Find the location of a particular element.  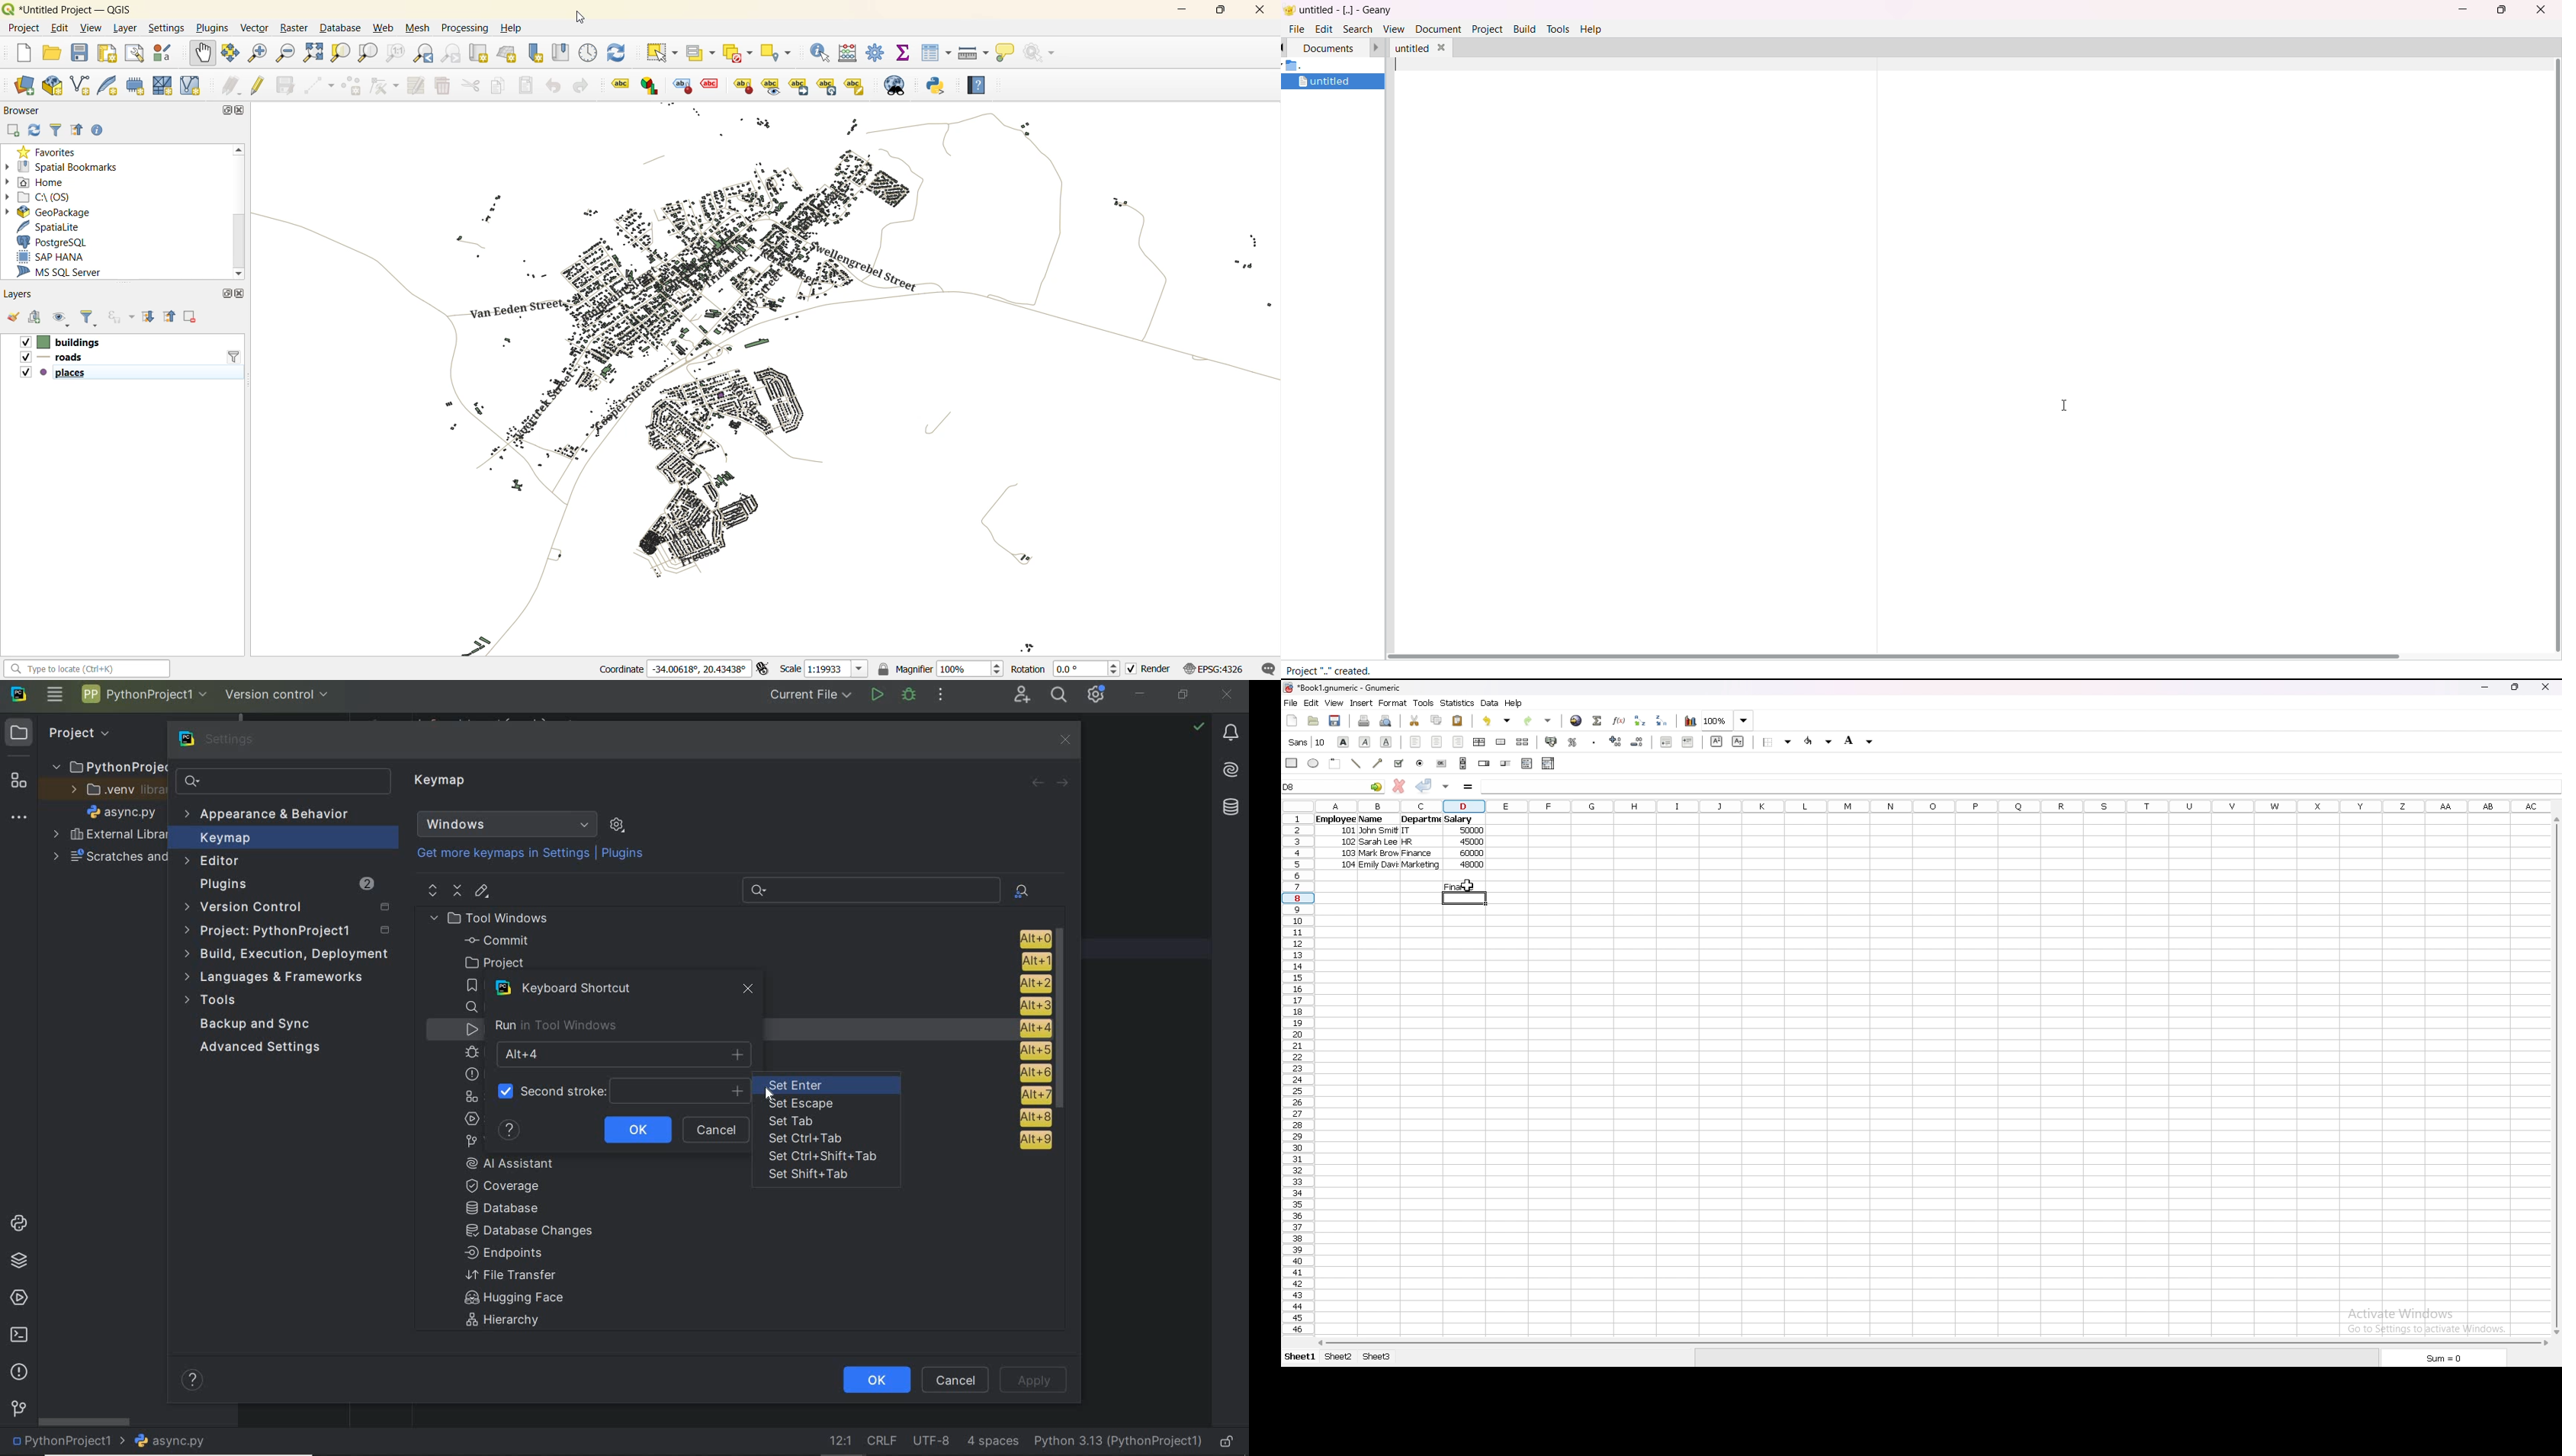

zoom last is located at coordinates (424, 51).